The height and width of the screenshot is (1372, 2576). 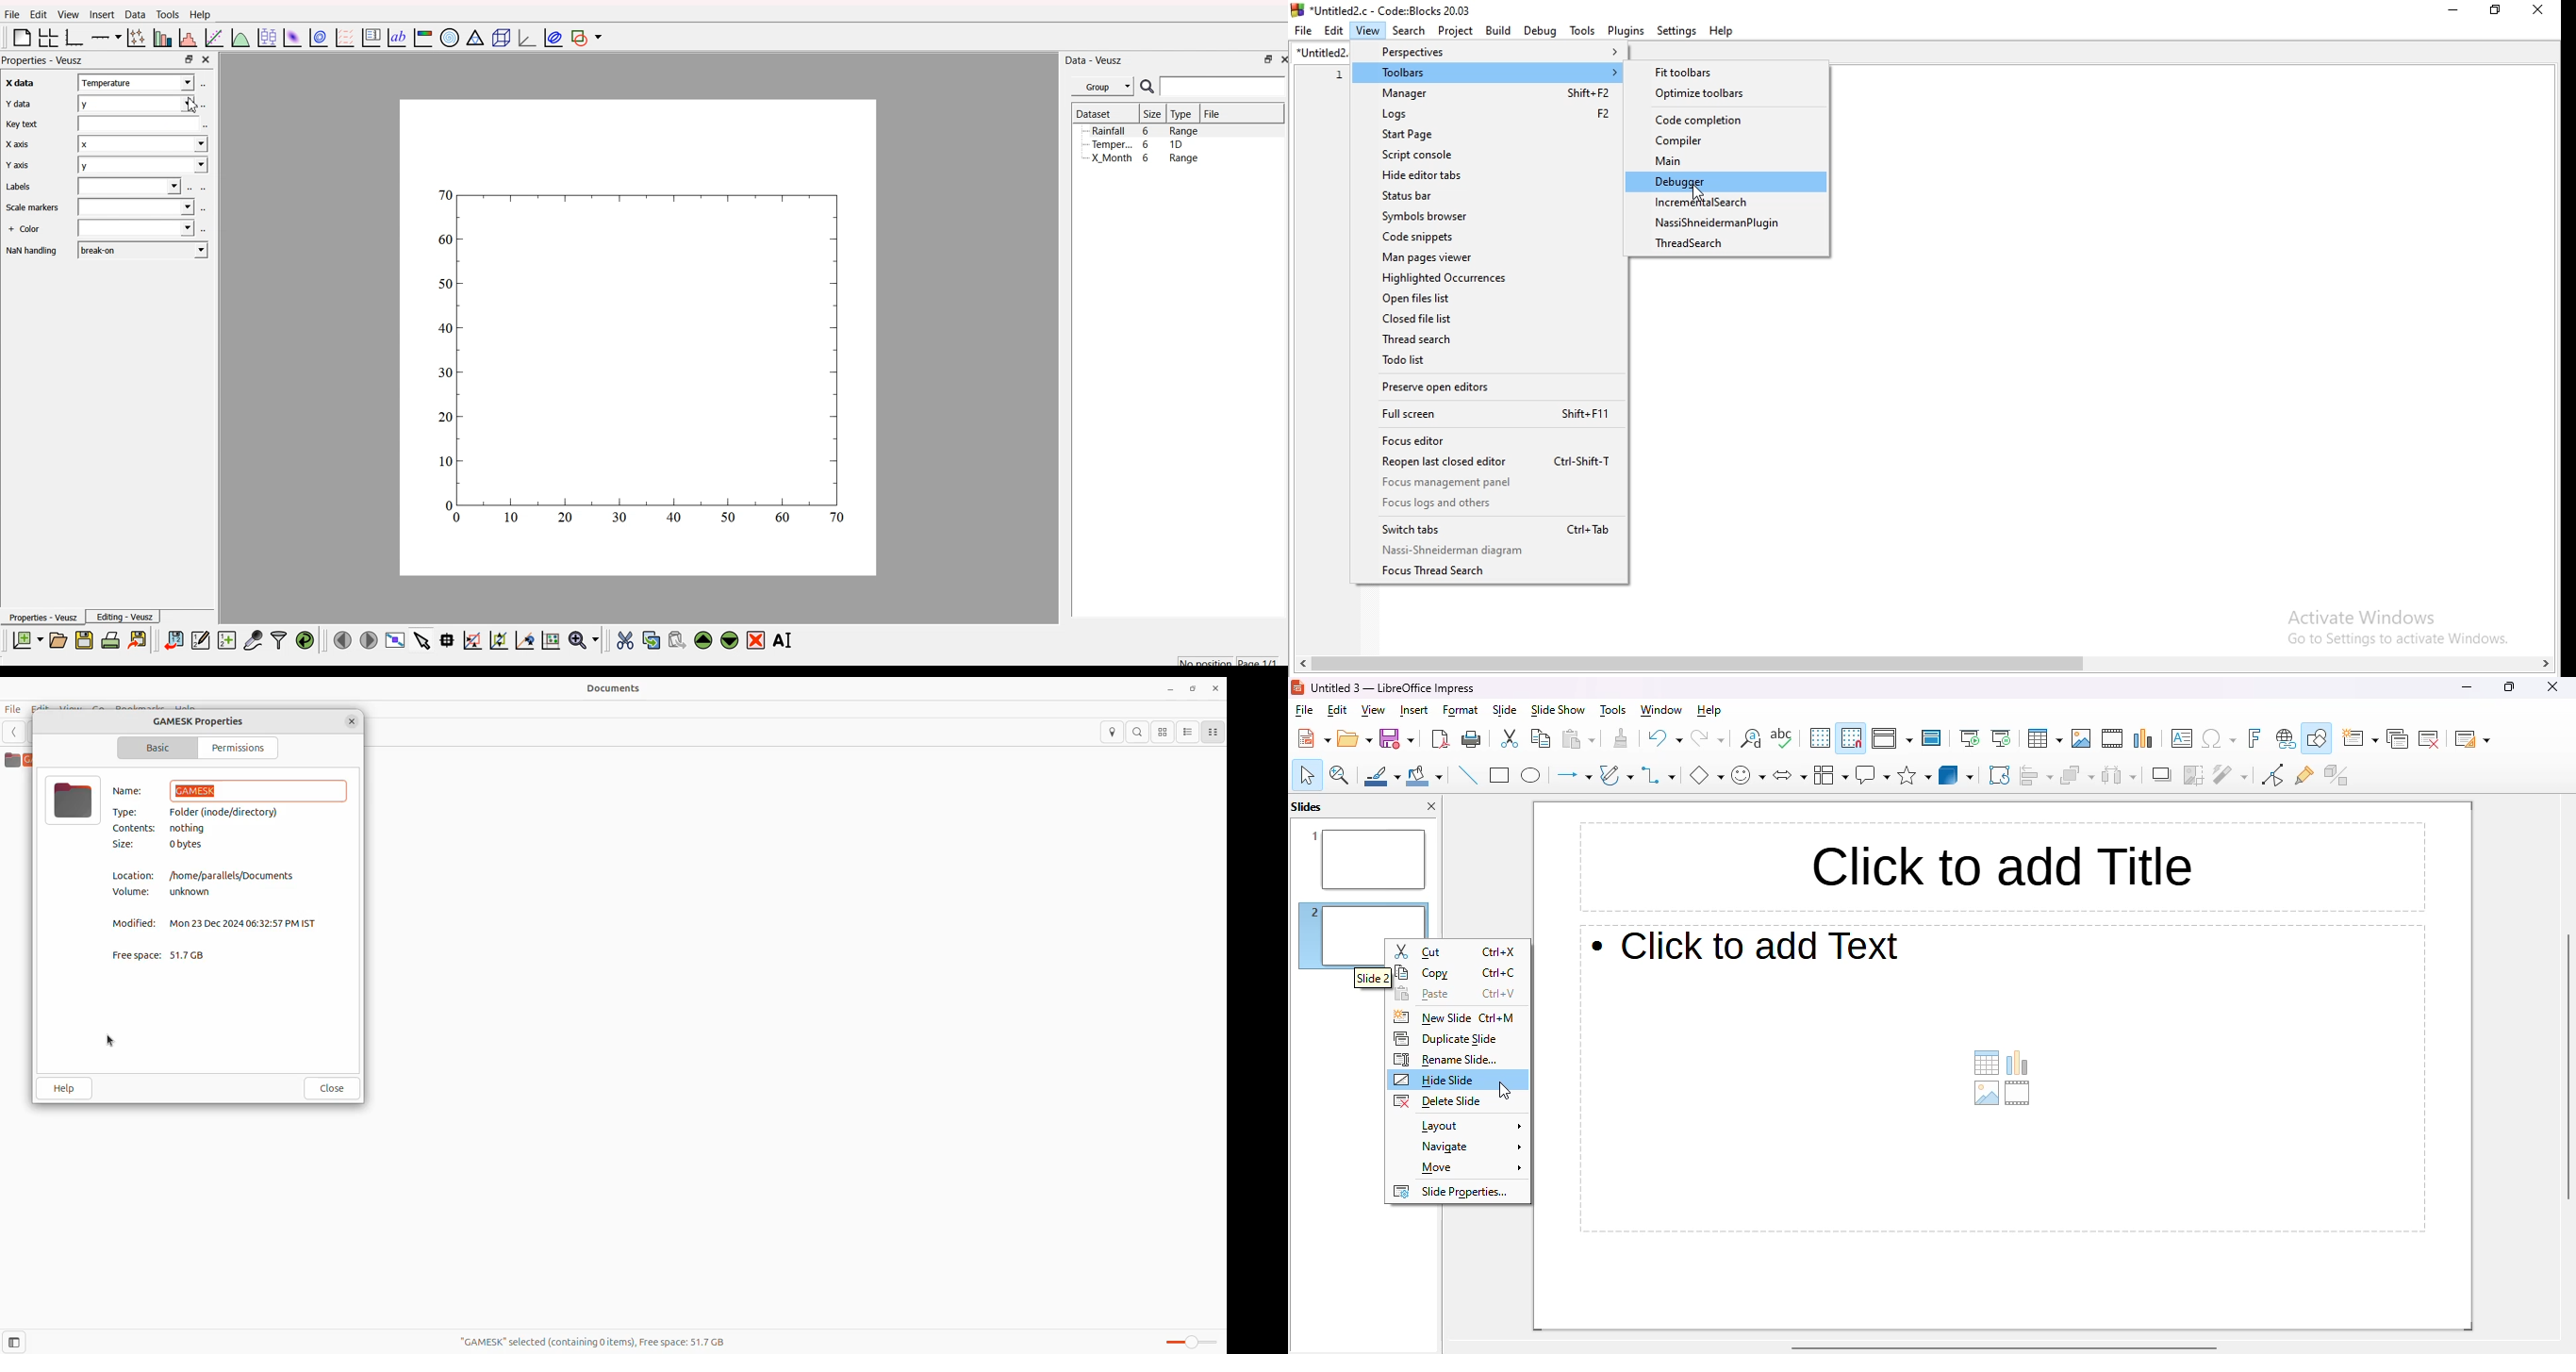 What do you see at coordinates (1782, 737) in the screenshot?
I see `check spelling` at bounding box center [1782, 737].